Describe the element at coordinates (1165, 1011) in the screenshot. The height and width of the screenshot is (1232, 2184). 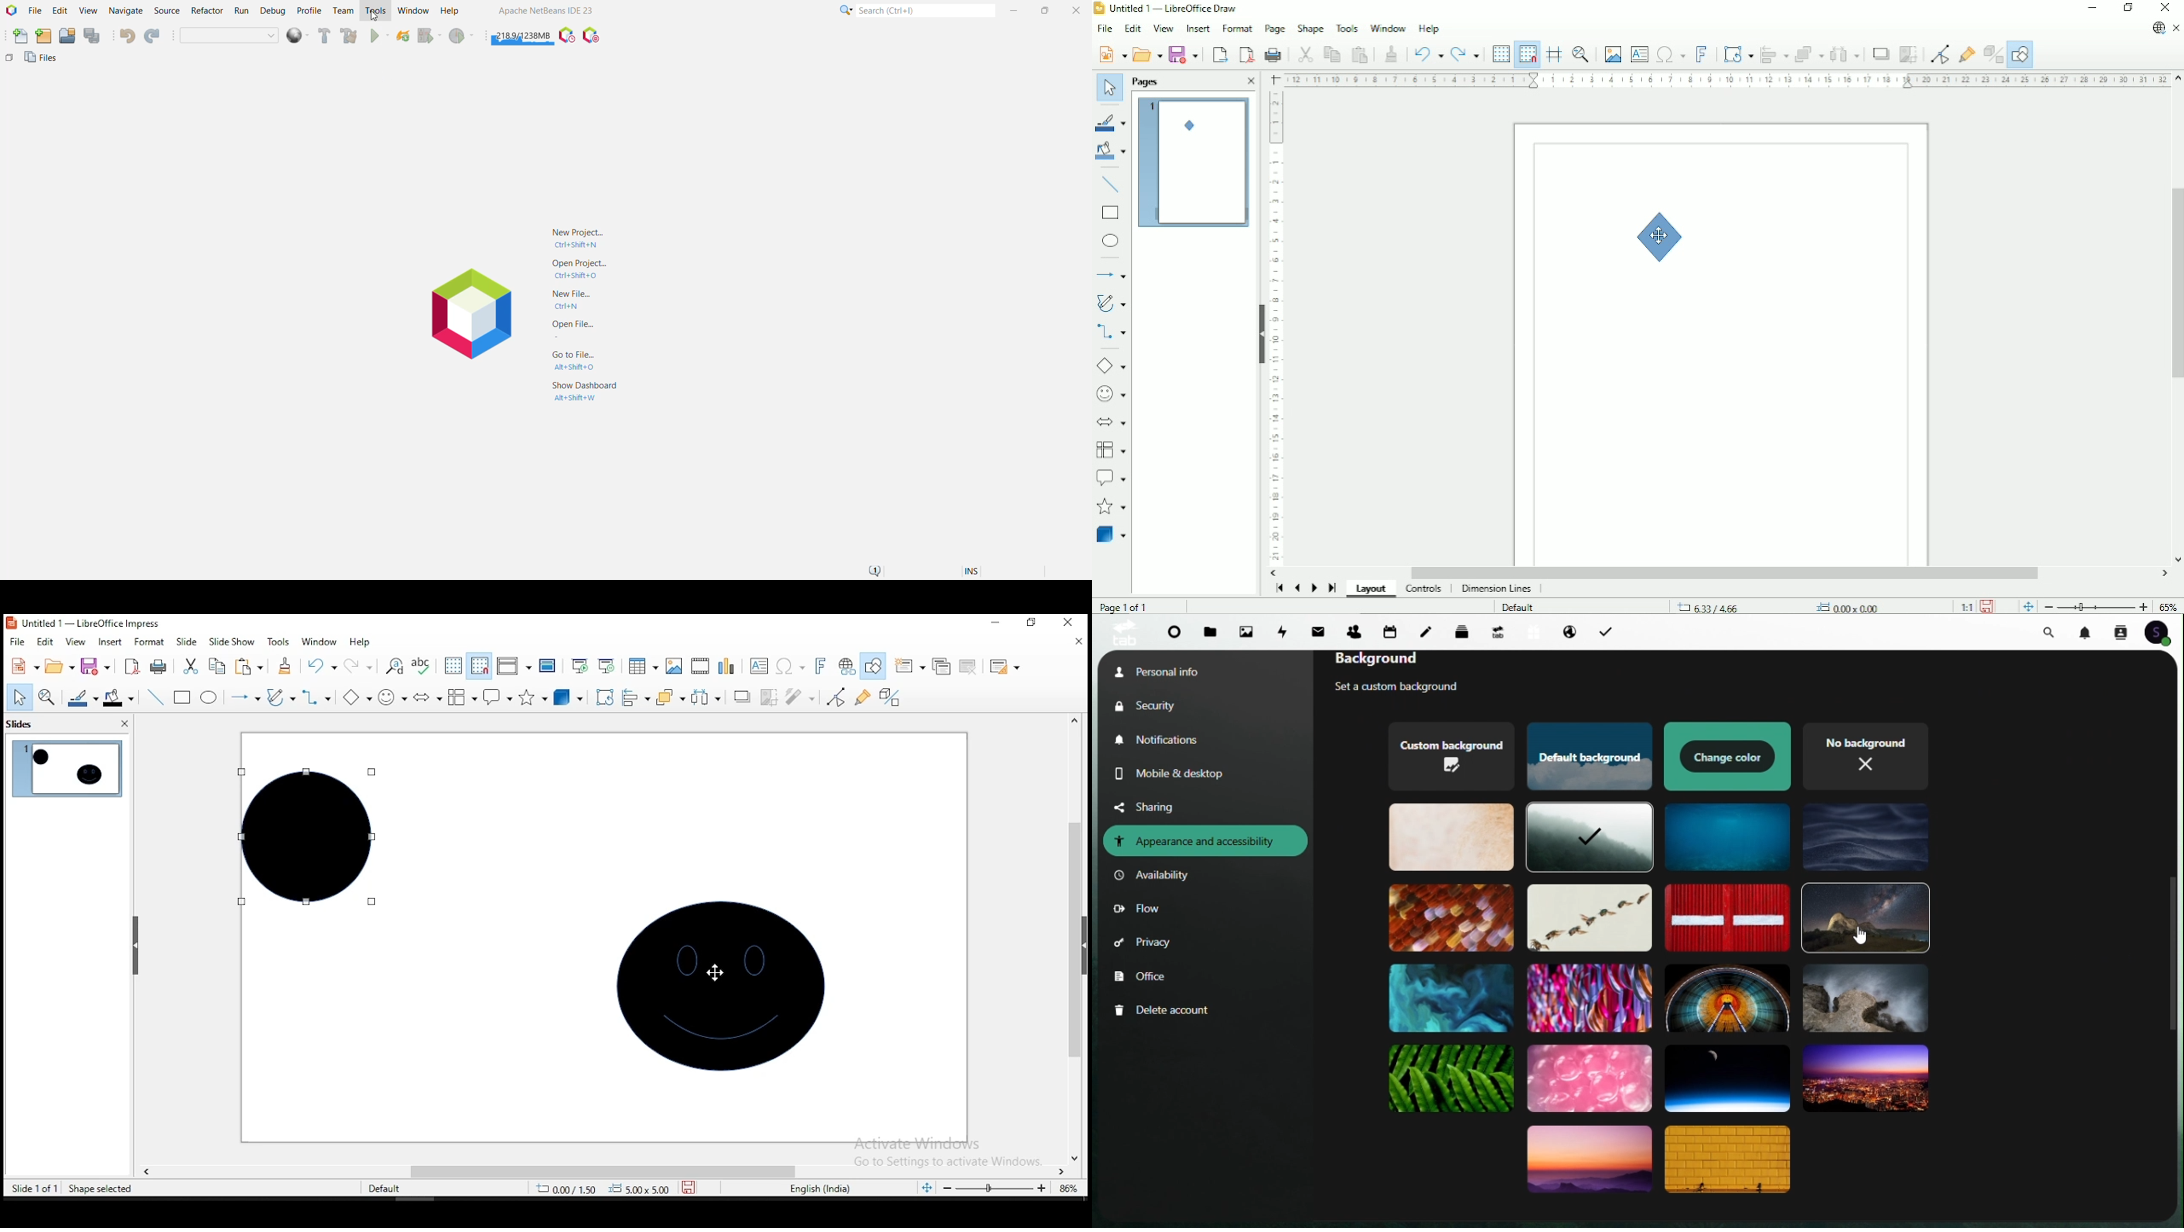
I see `Delete account` at that location.